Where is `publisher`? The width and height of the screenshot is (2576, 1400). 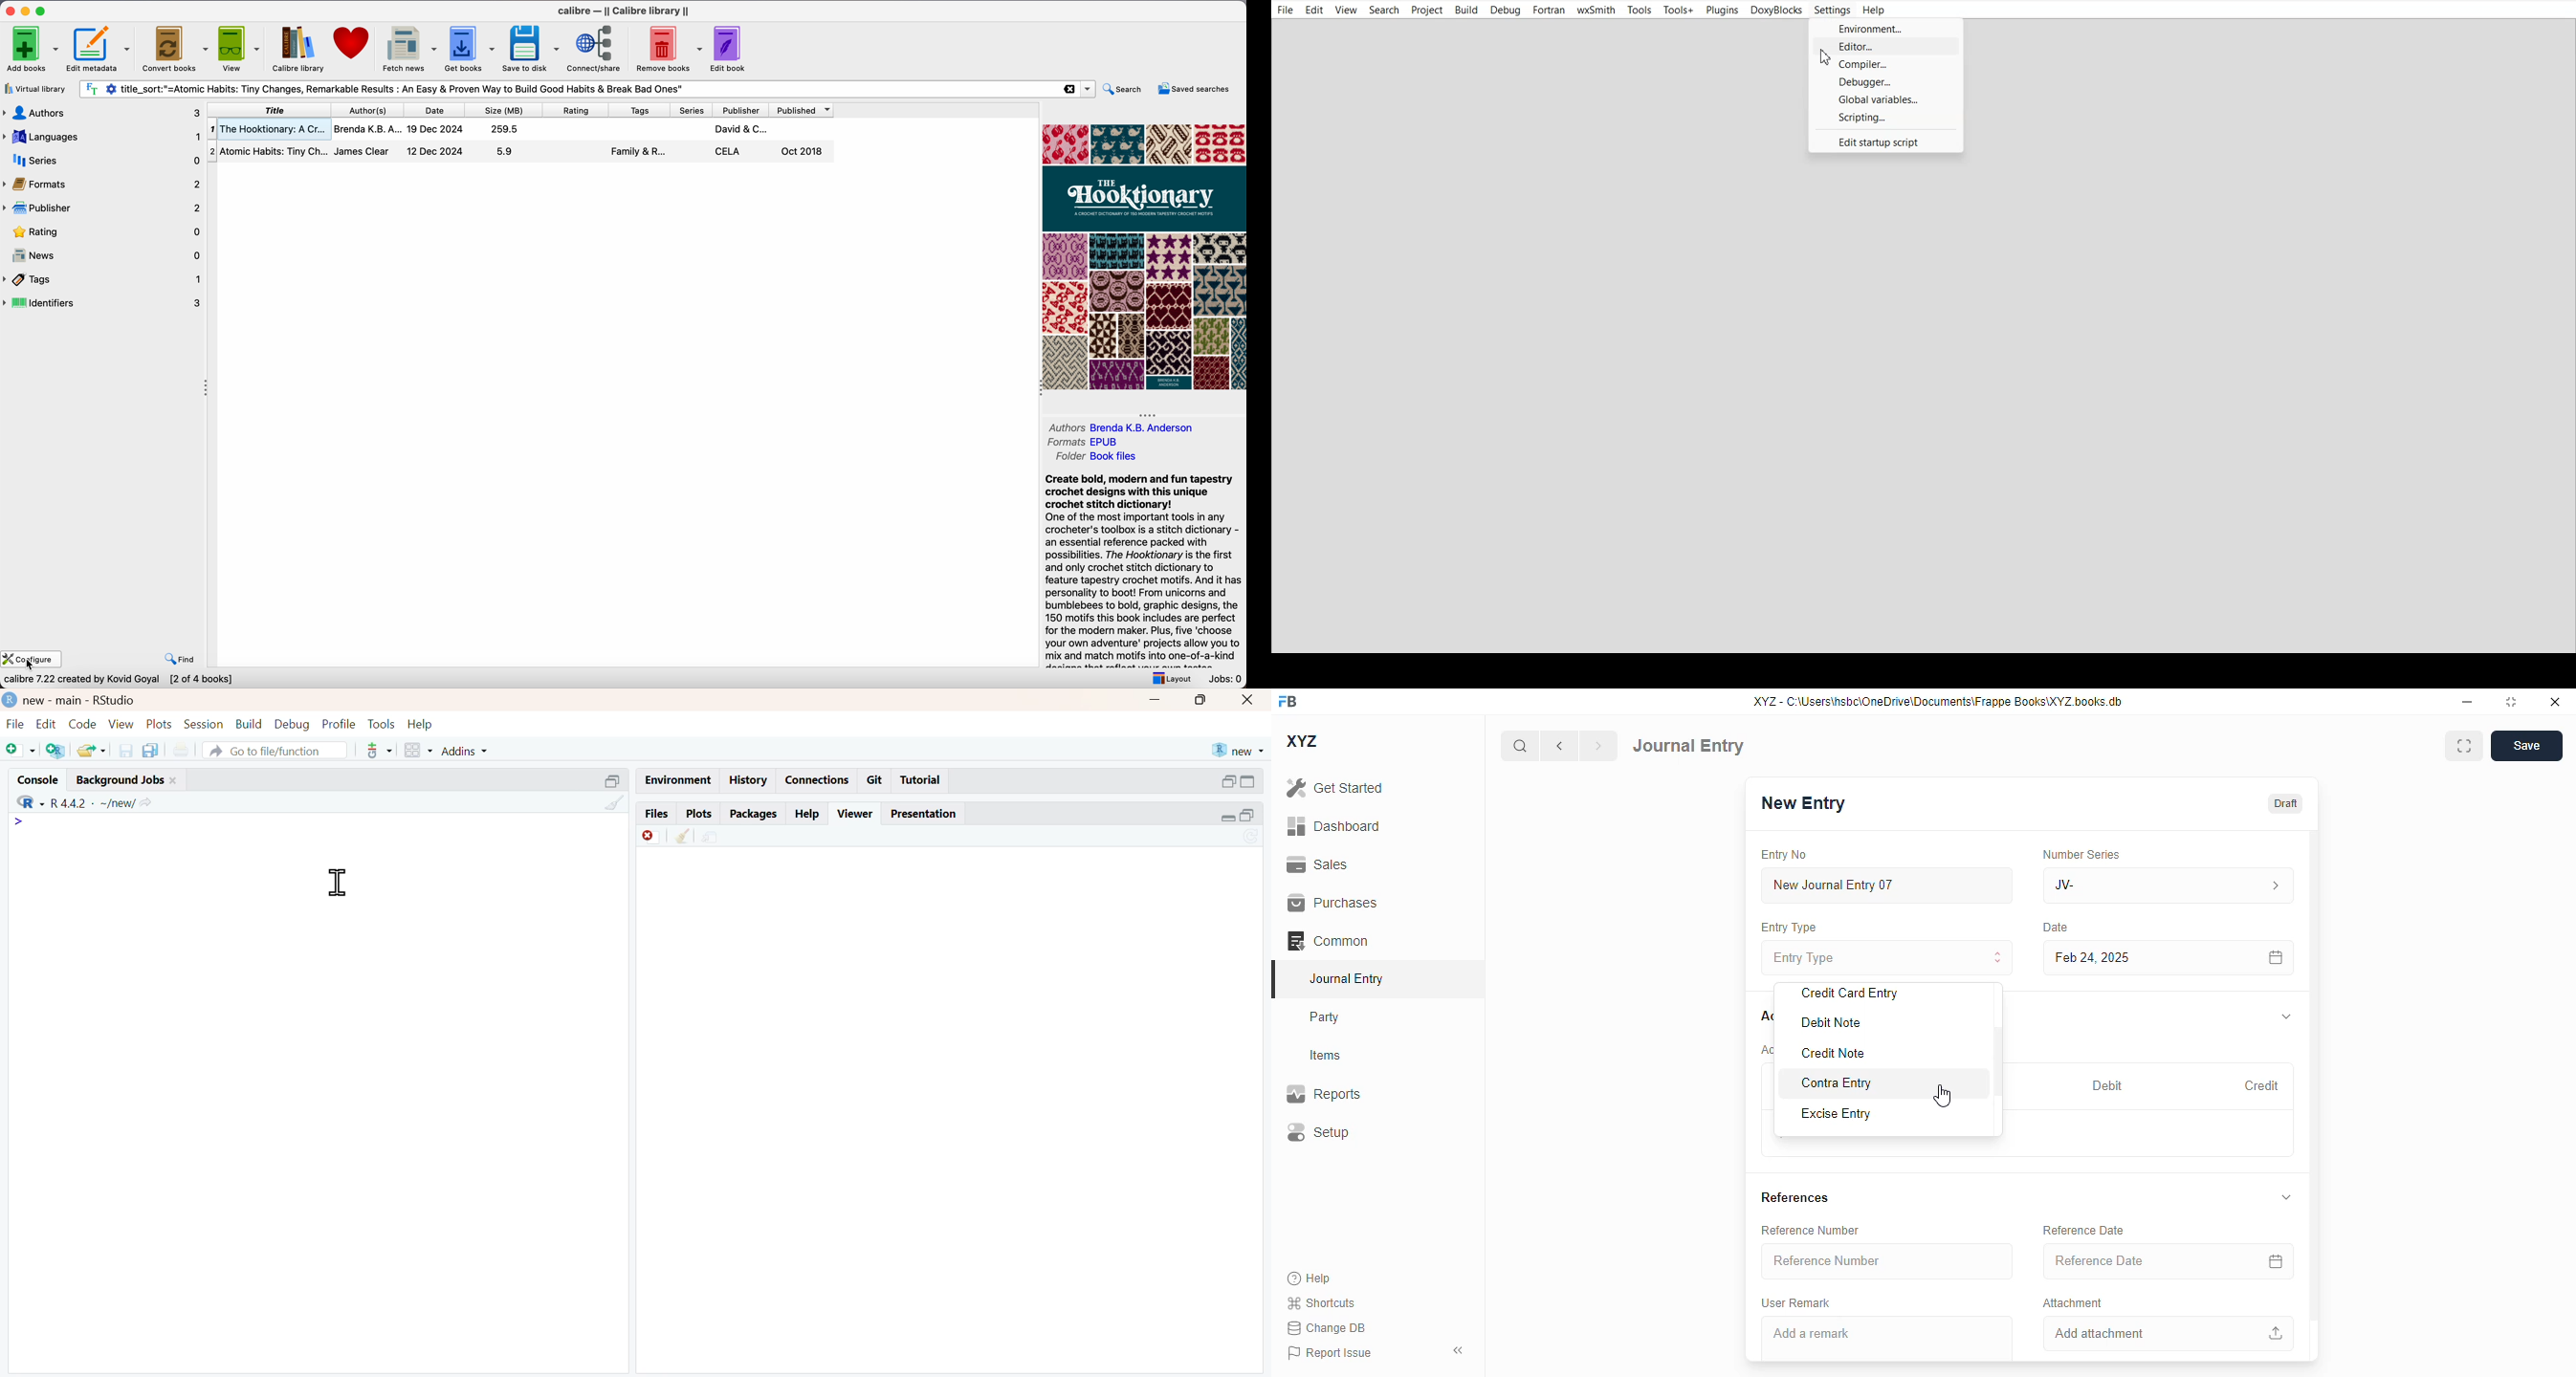
publisher is located at coordinates (102, 208).